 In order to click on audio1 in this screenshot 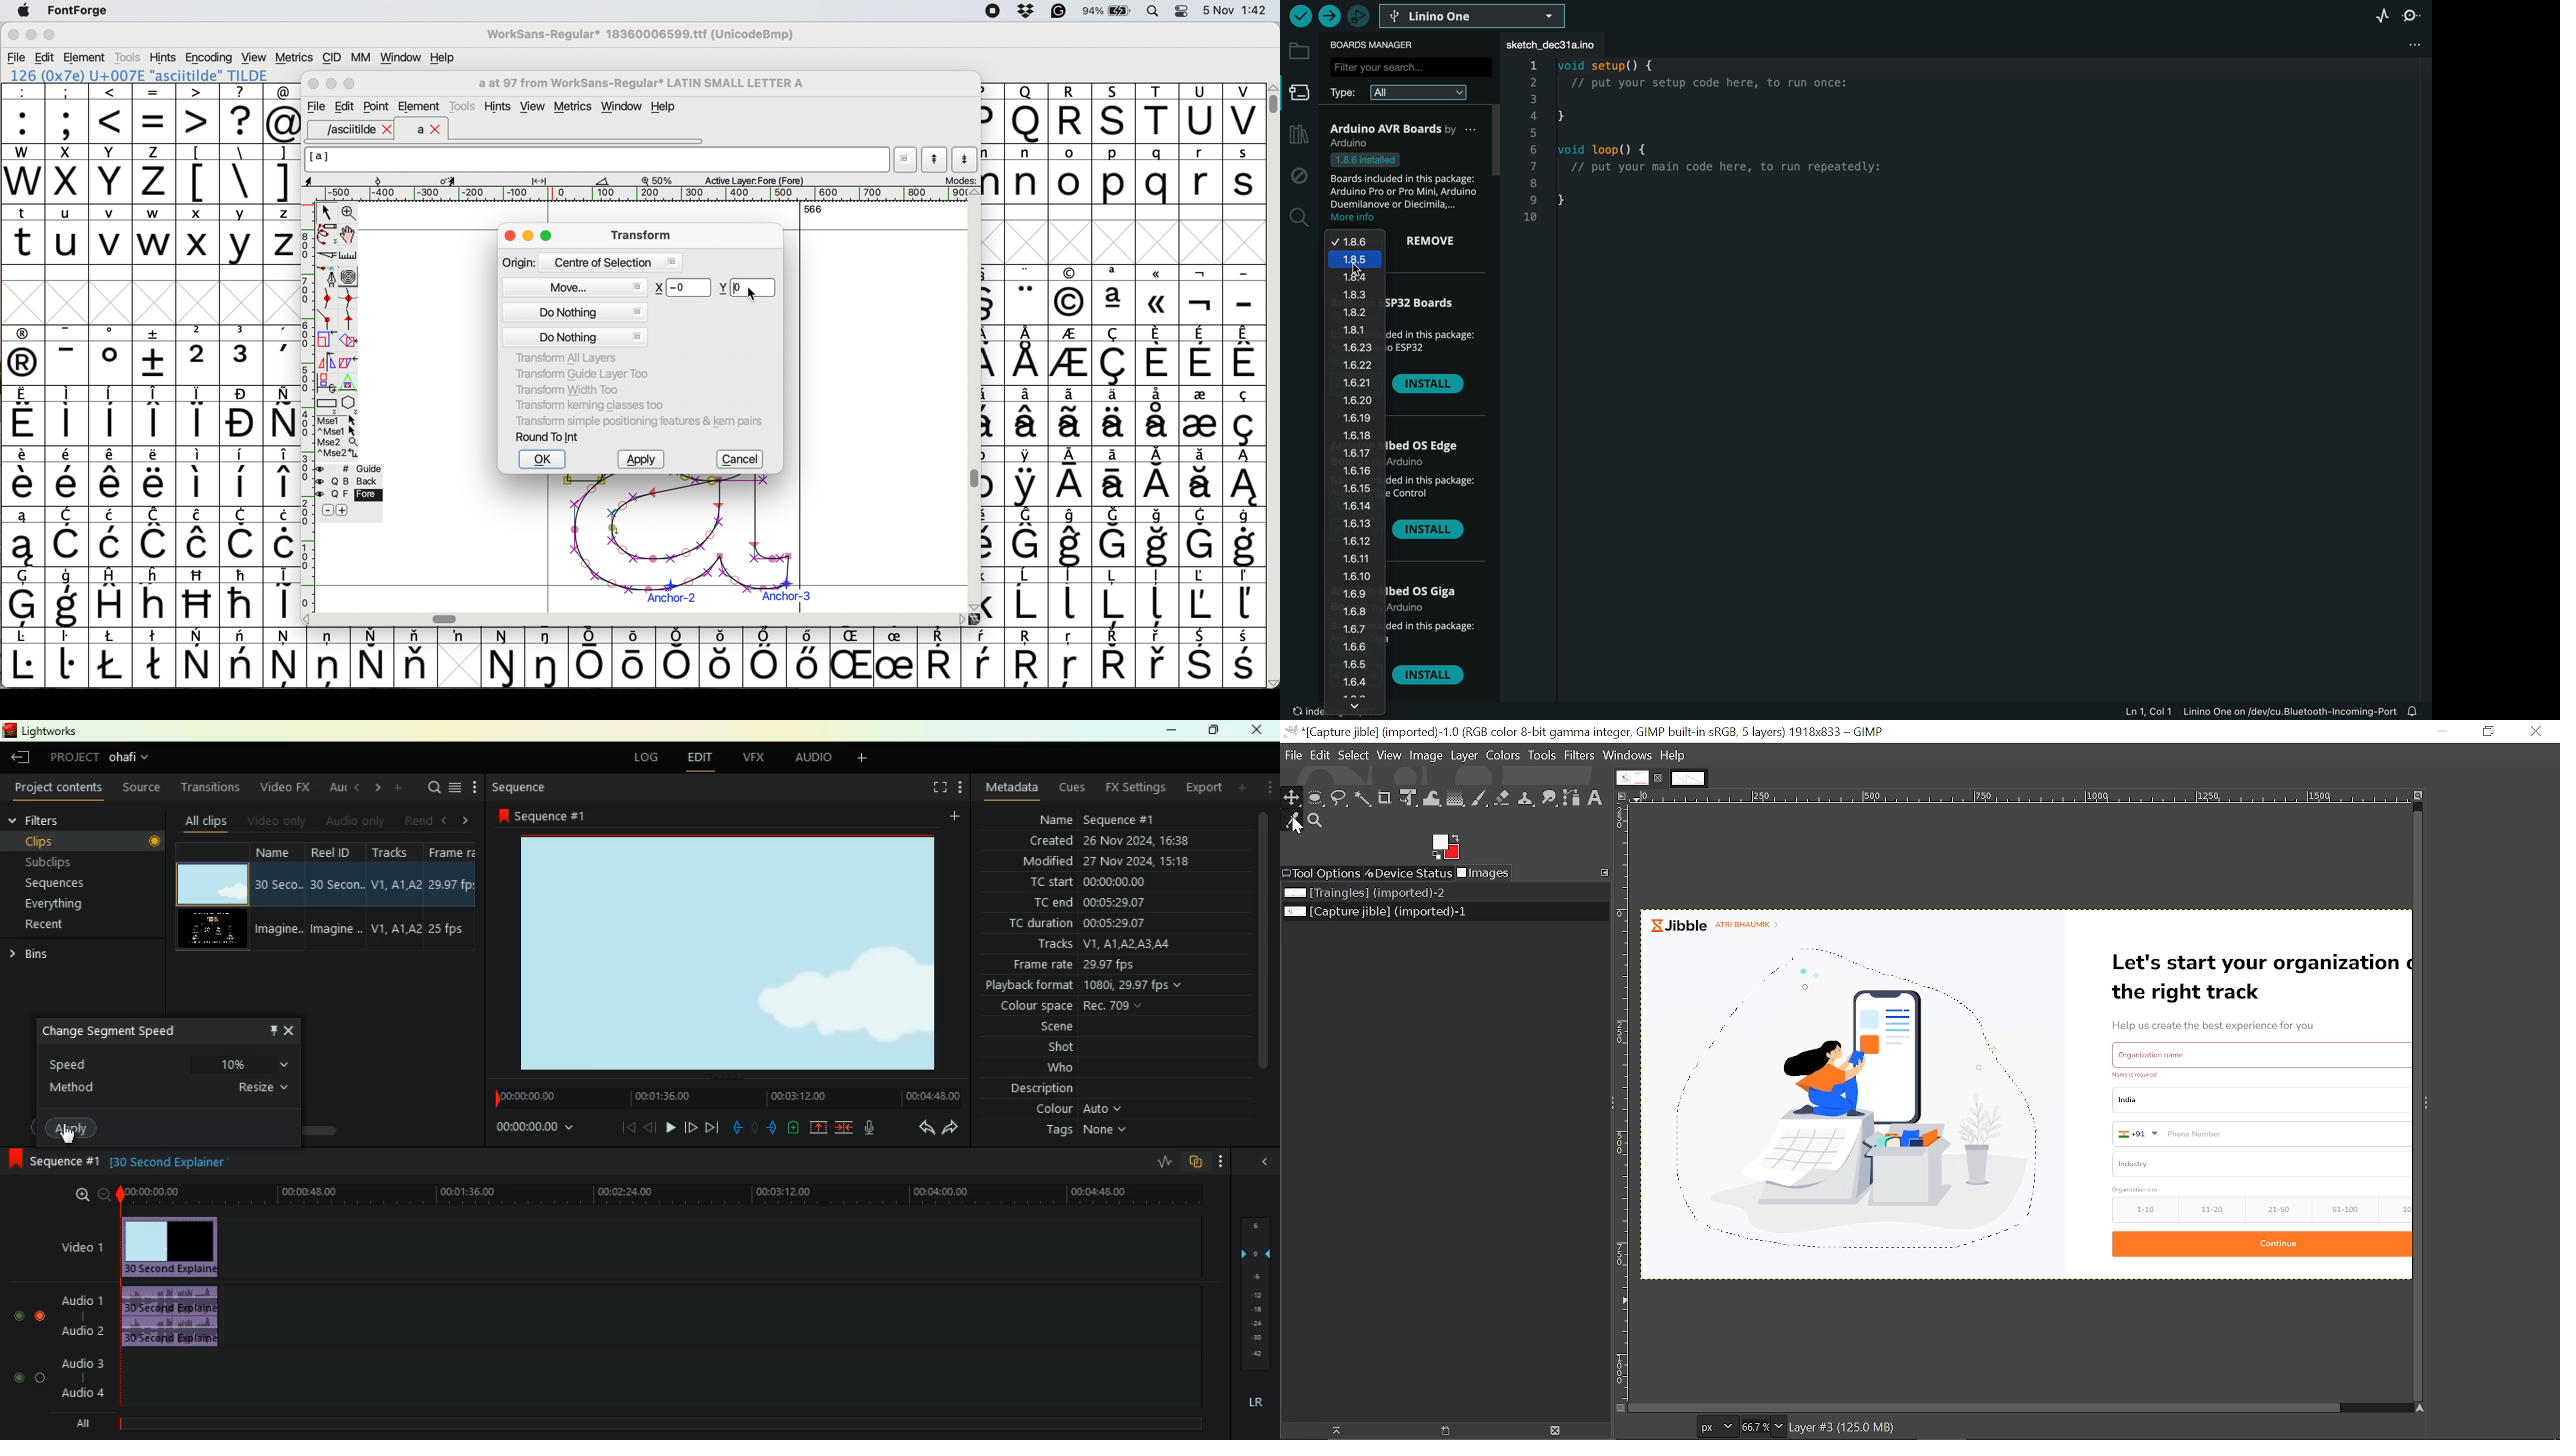, I will do `click(78, 1297)`.